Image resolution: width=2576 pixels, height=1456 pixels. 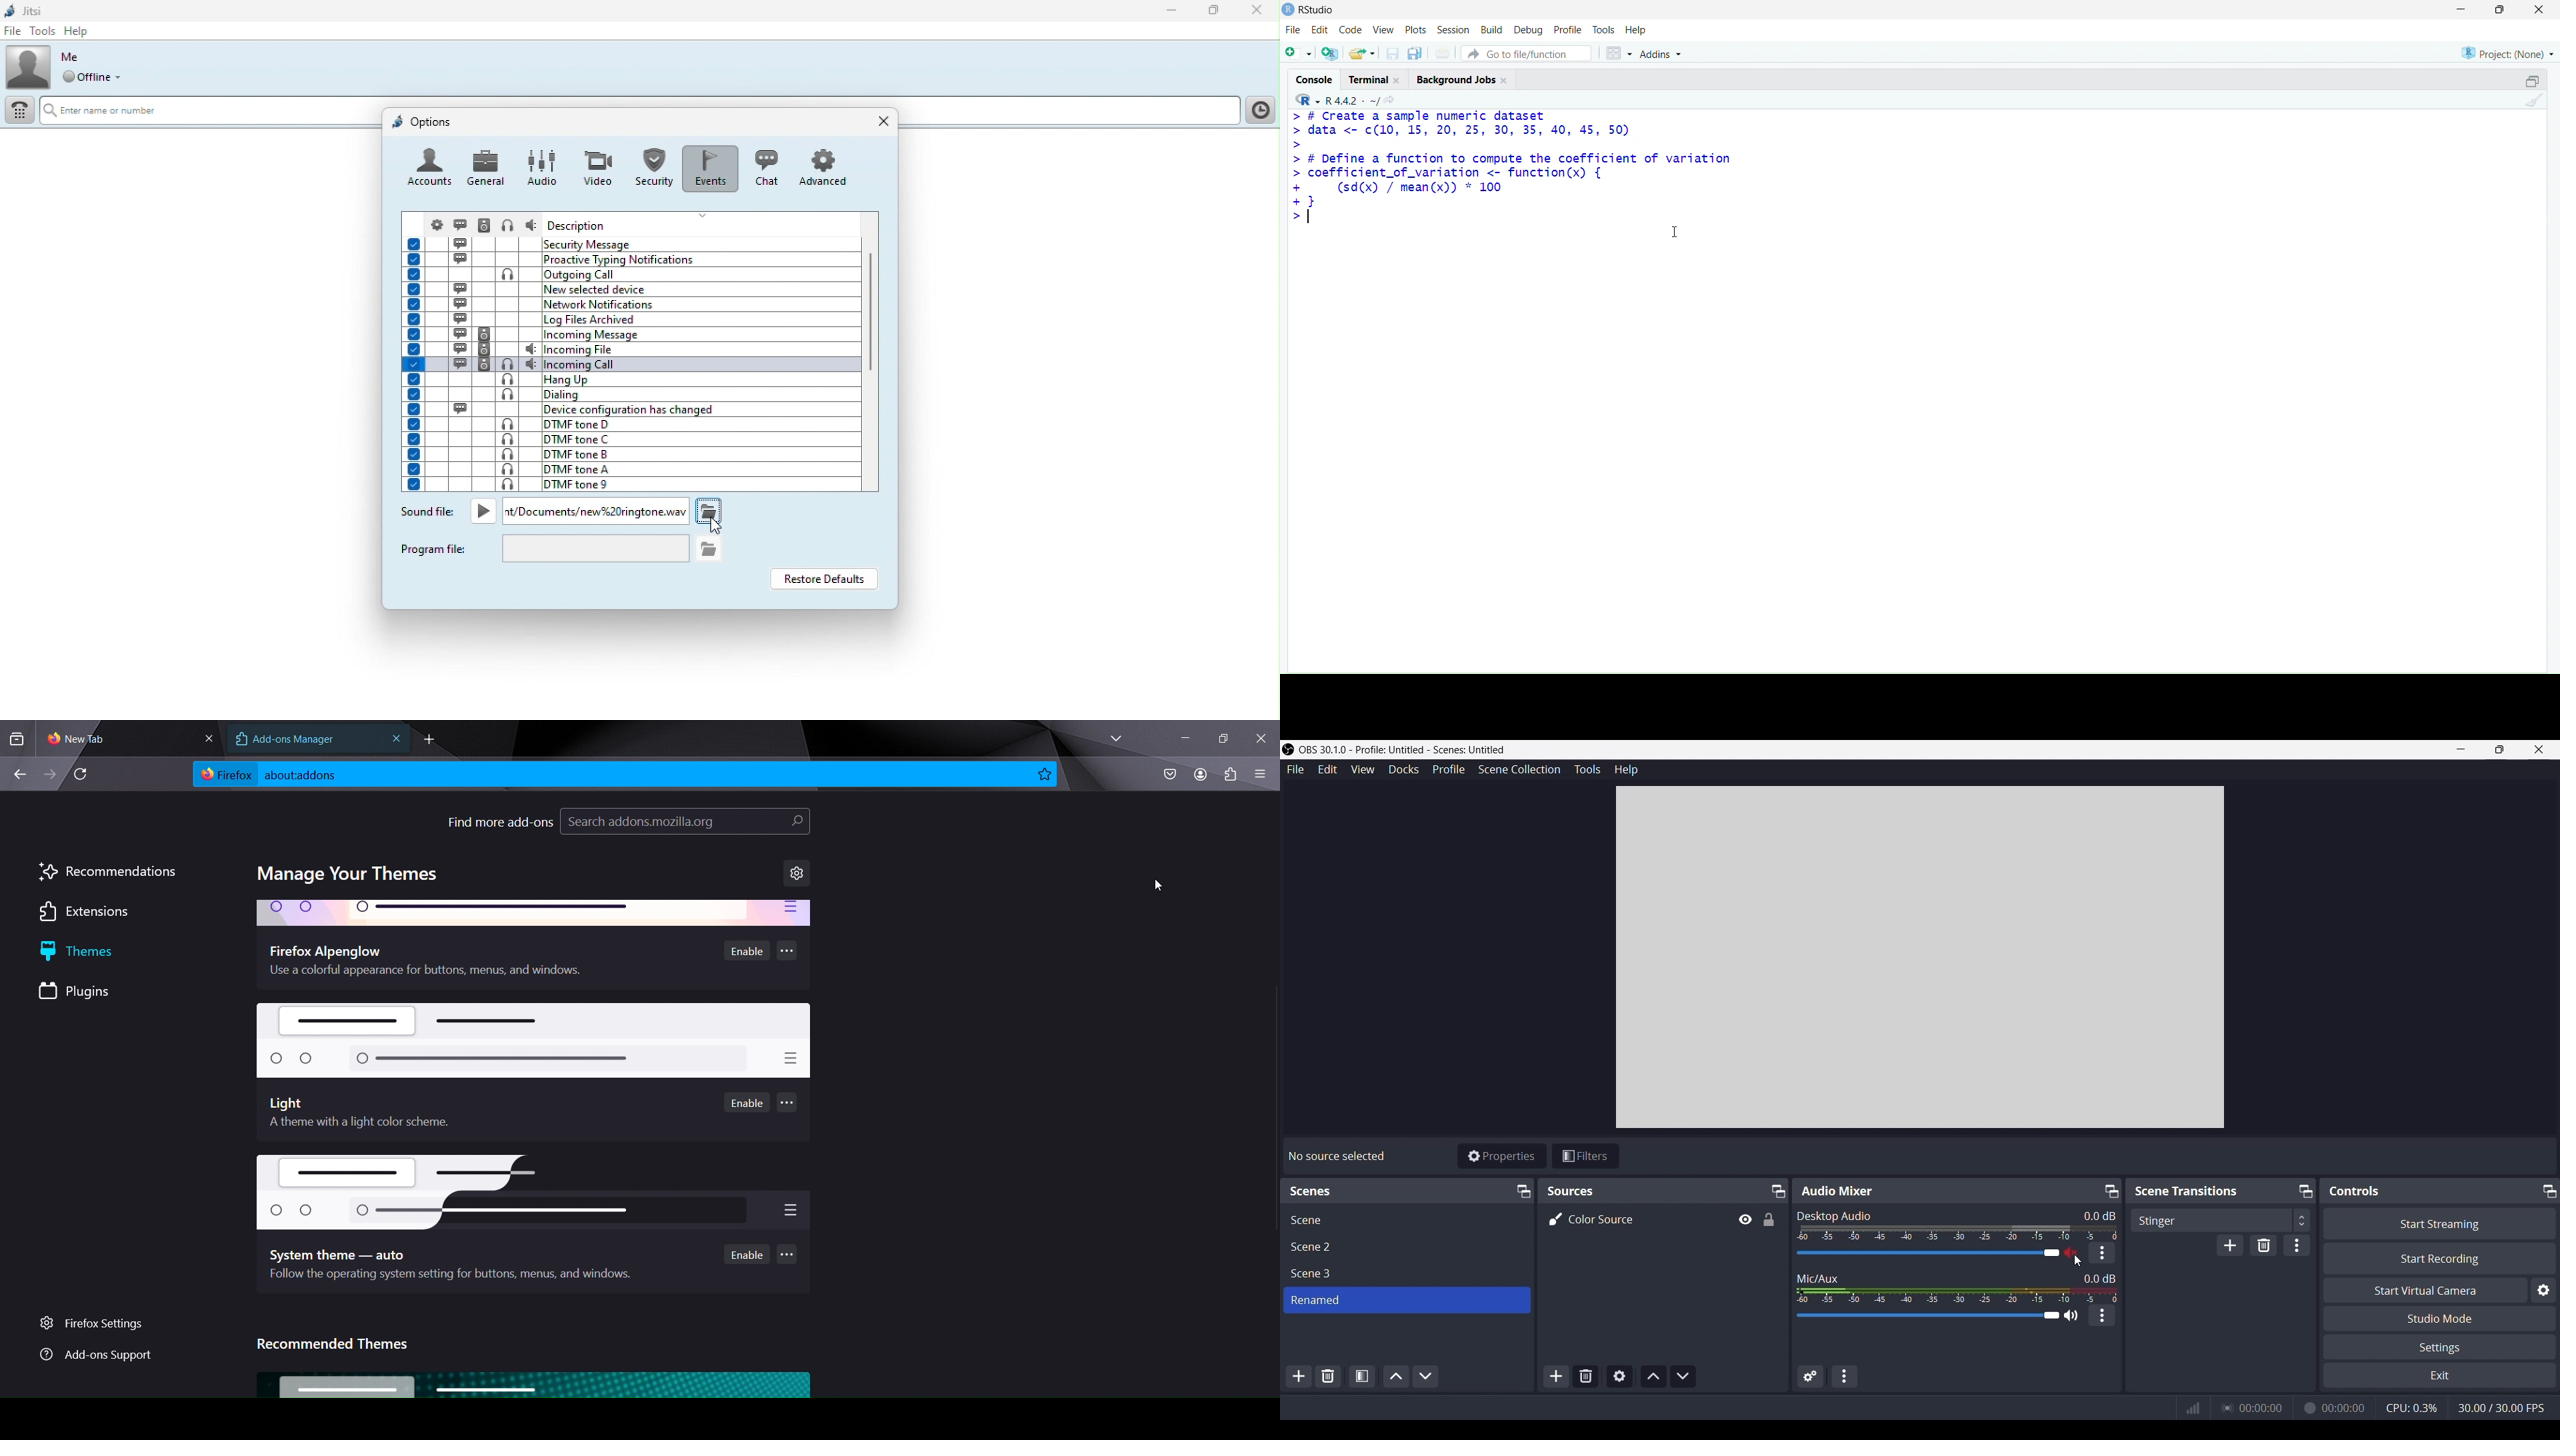 What do you see at coordinates (1620, 53) in the screenshot?
I see `grid` at bounding box center [1620, 53].